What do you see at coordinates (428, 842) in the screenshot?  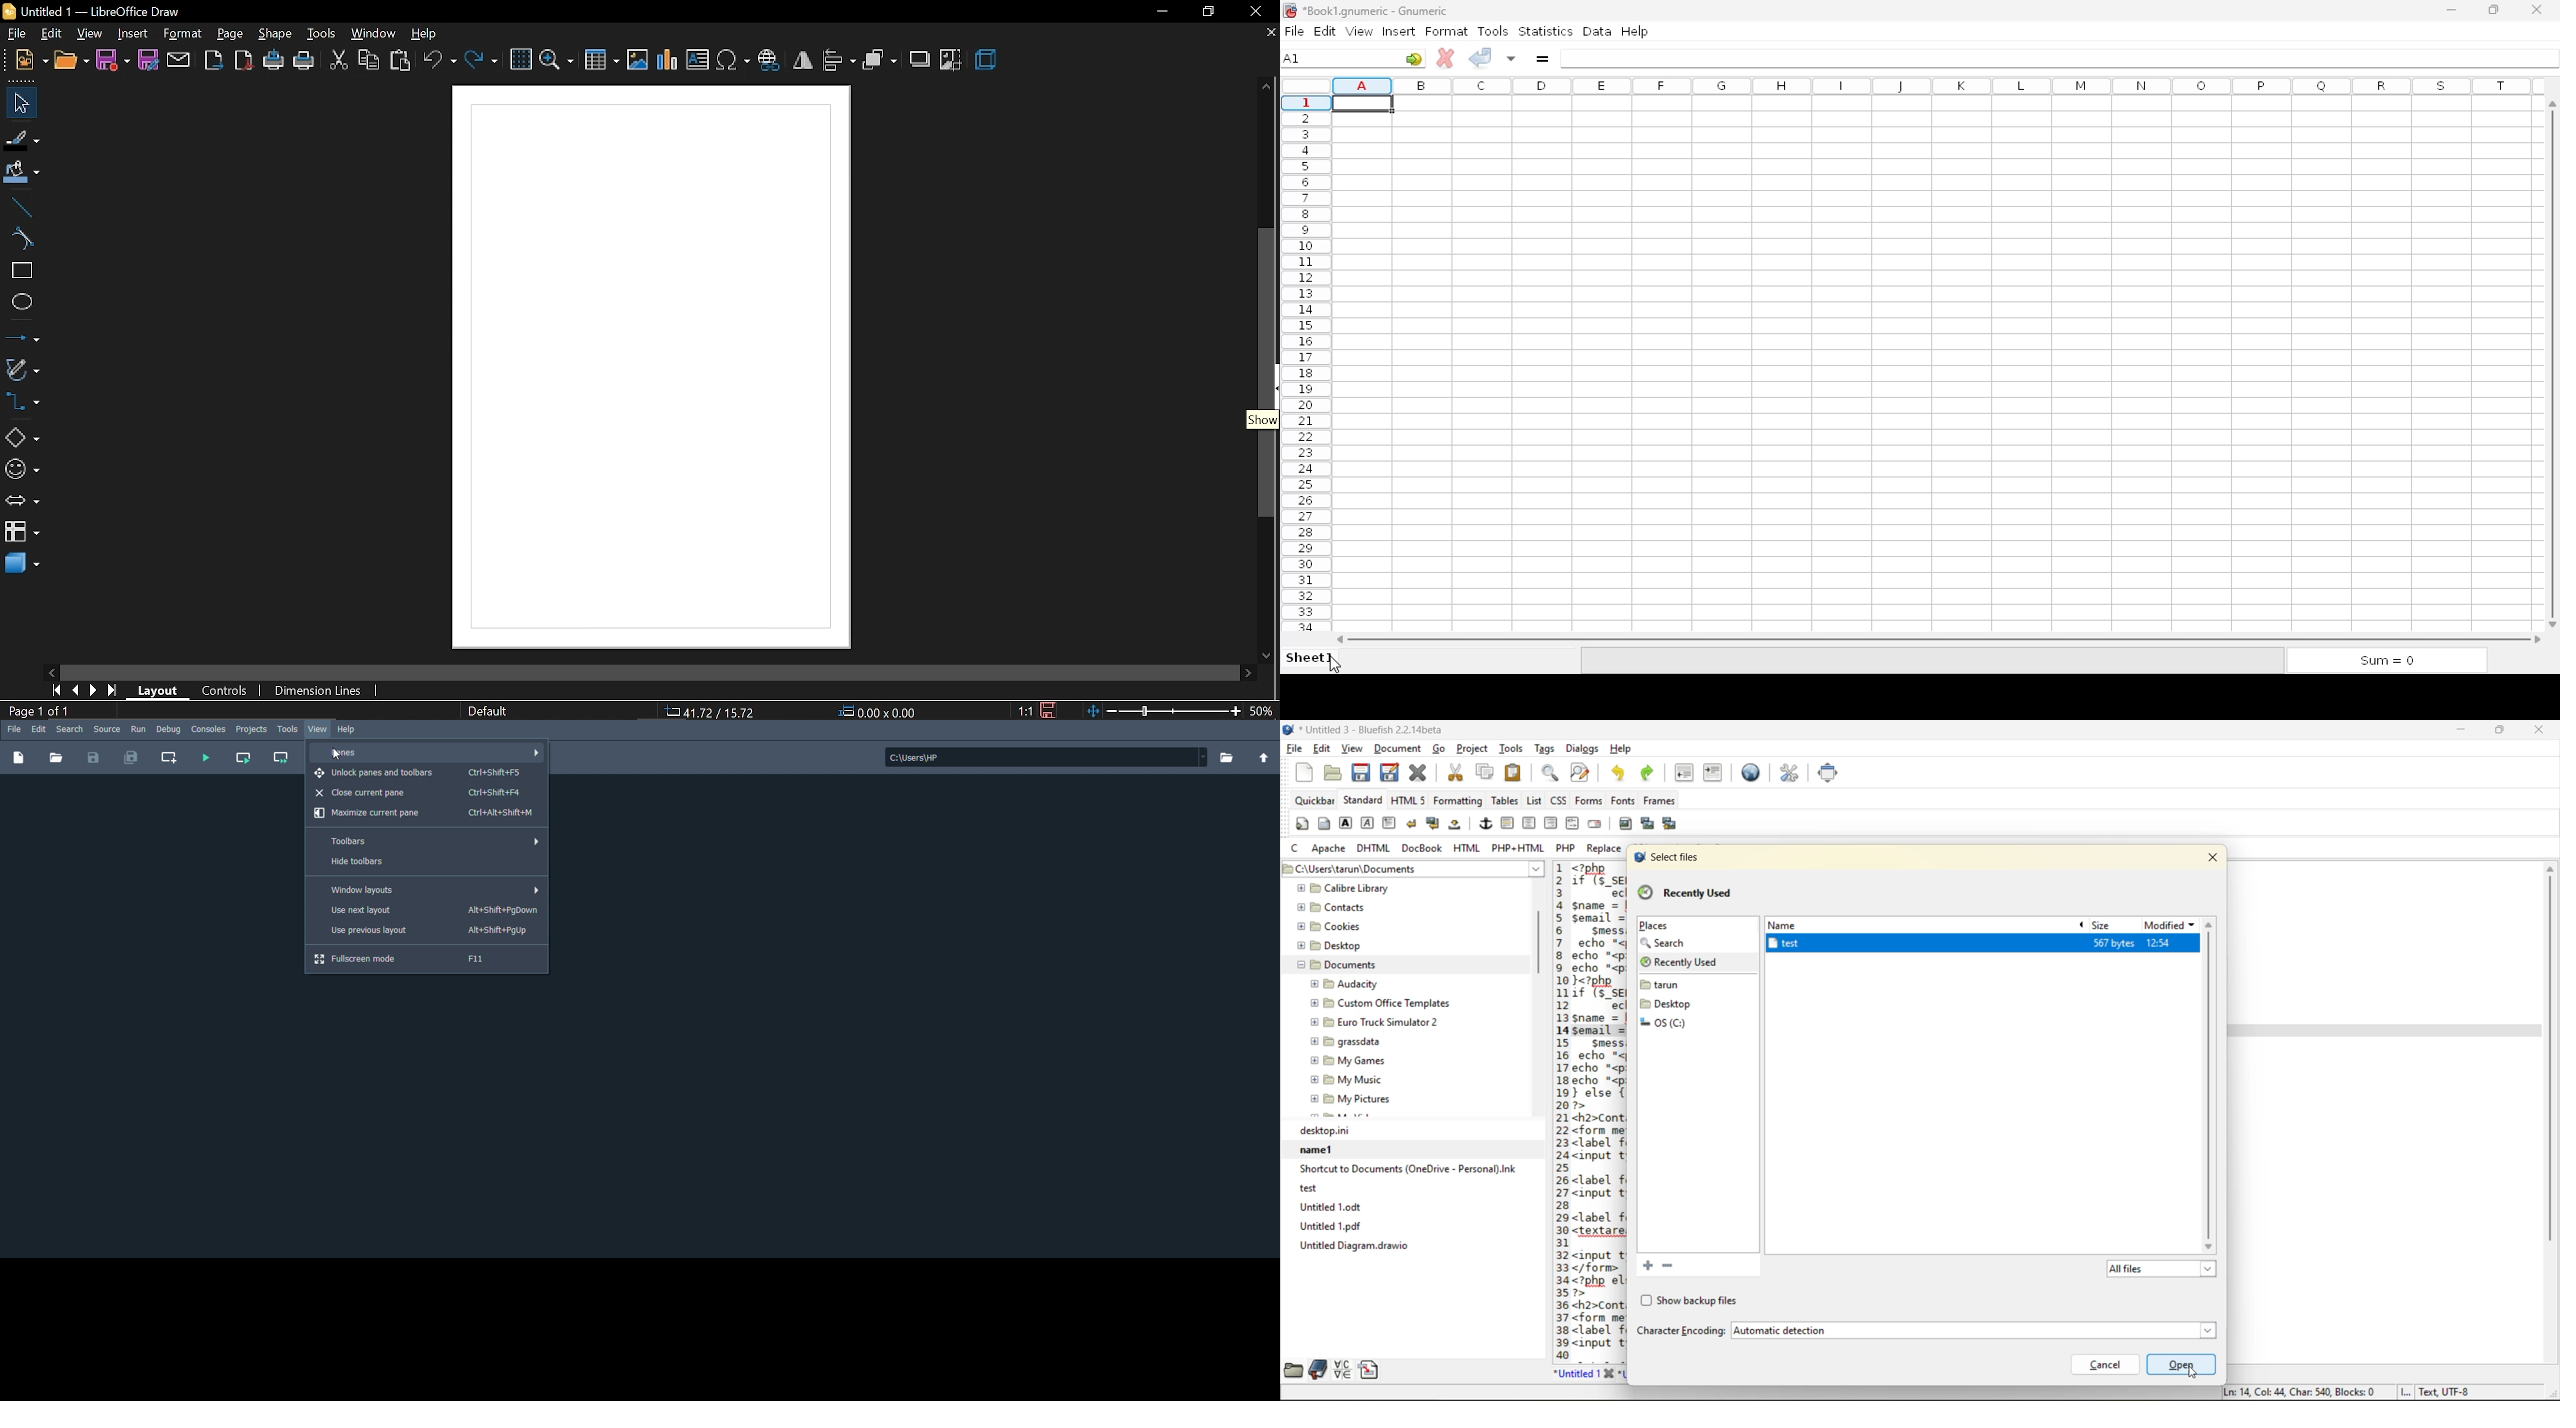 I see `Toolbars` at bounding box center [428, 842].